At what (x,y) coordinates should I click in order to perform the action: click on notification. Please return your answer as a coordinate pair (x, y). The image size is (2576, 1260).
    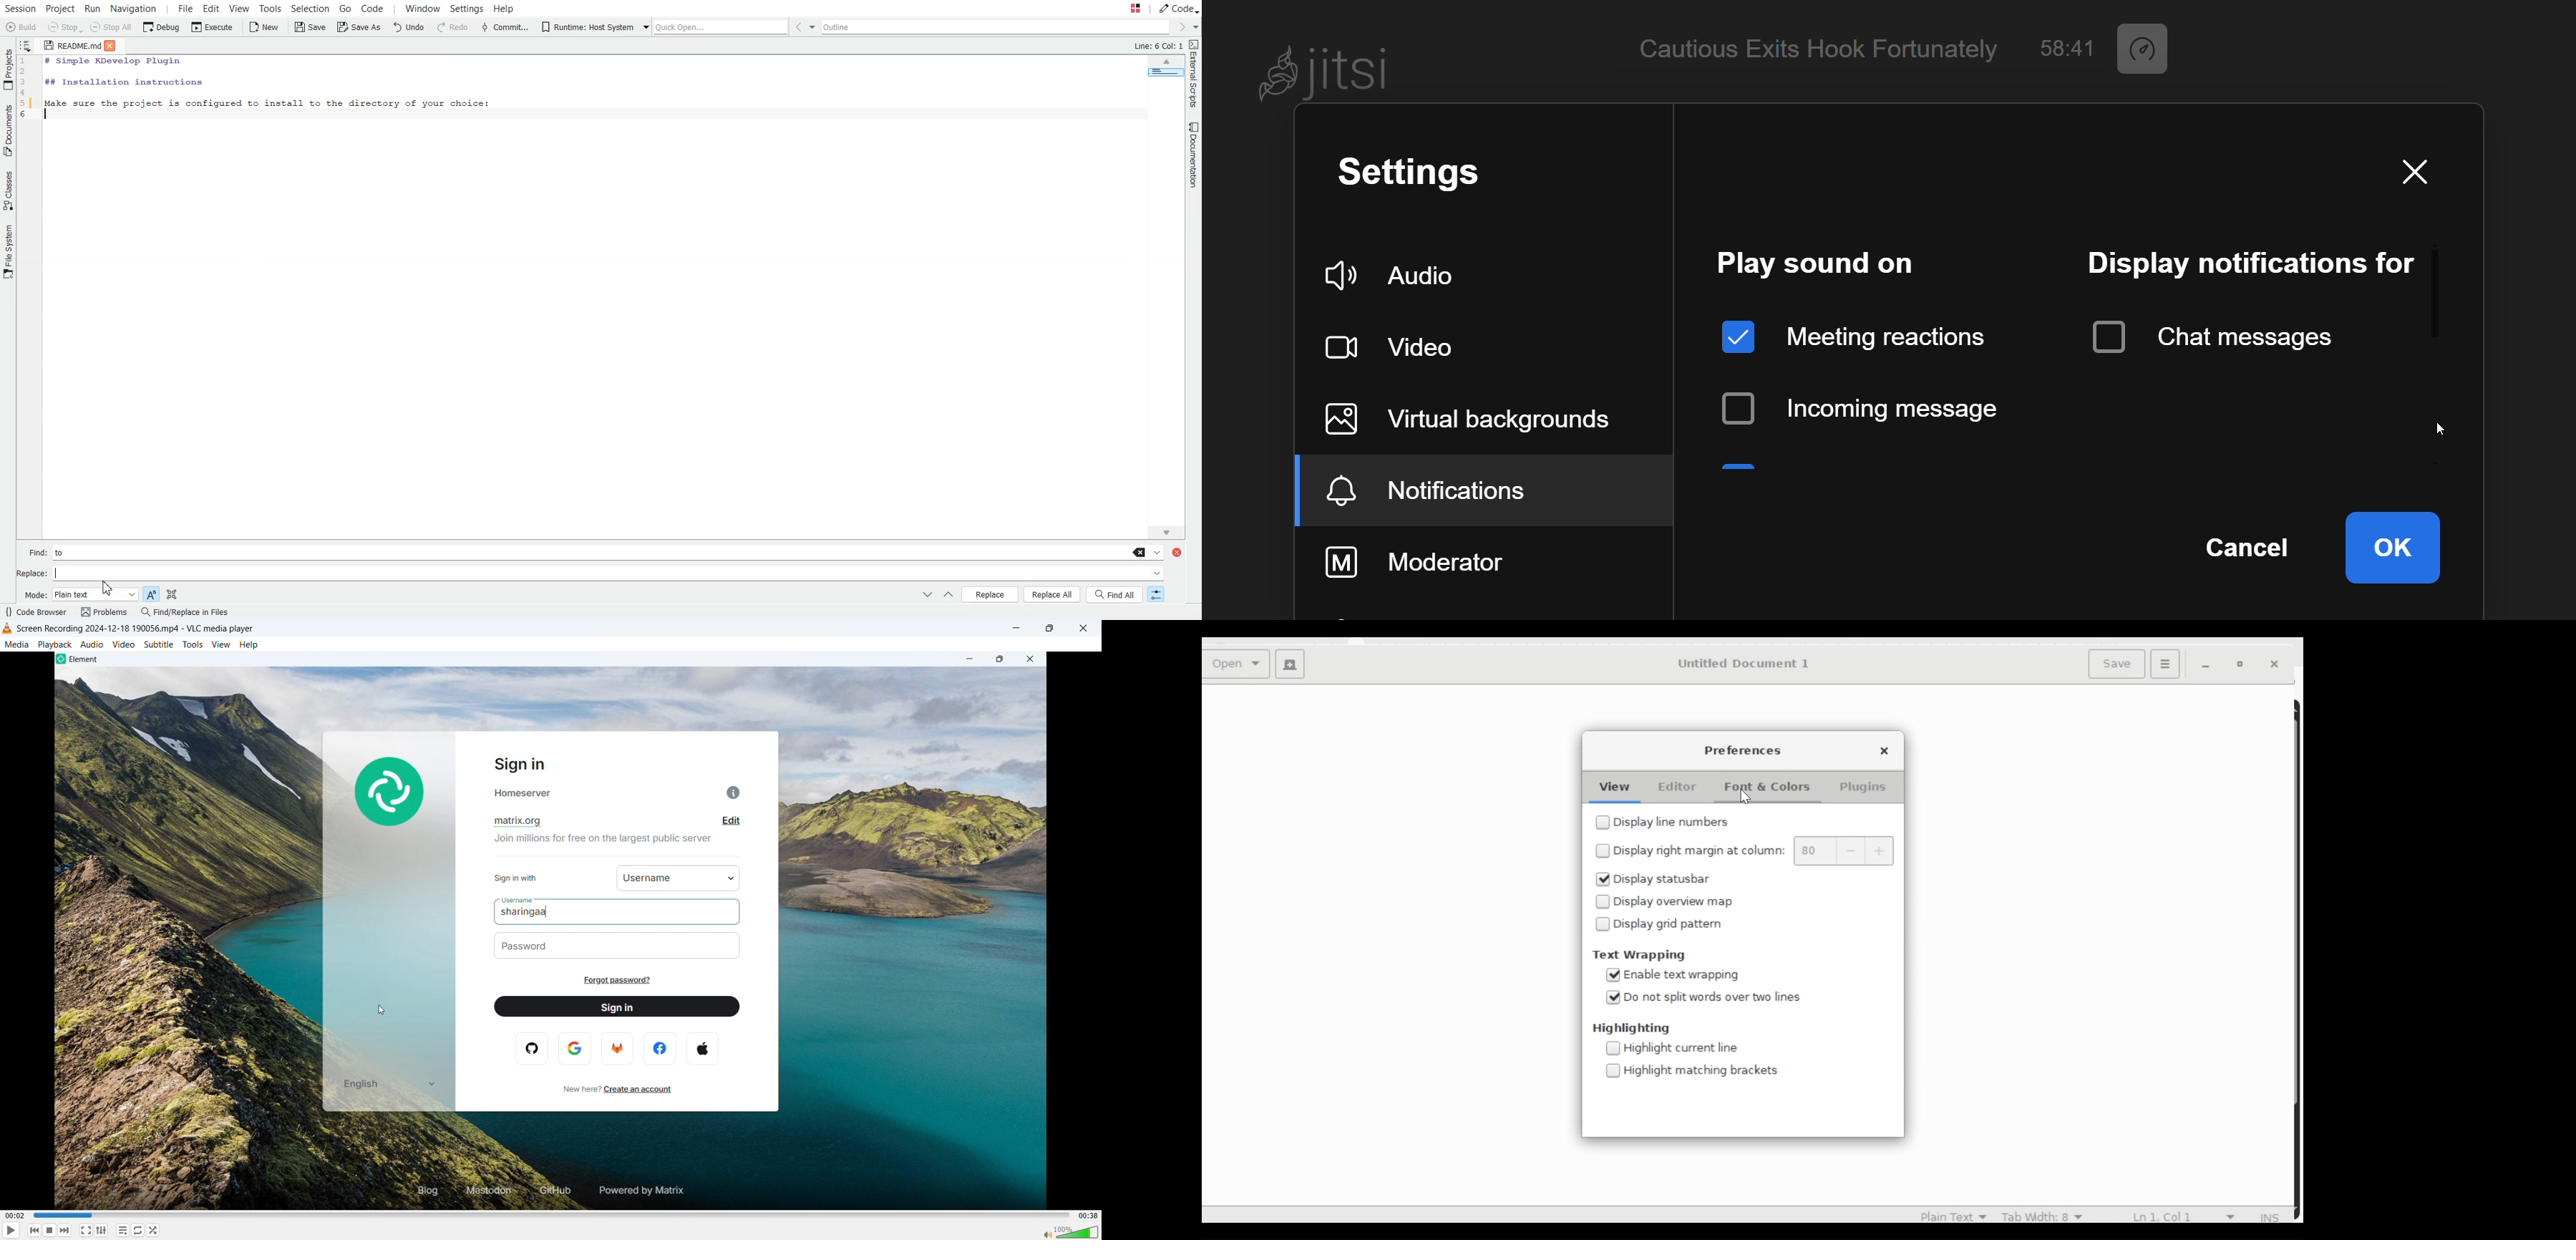
    Looking at the image, I should click on (1454, 493).